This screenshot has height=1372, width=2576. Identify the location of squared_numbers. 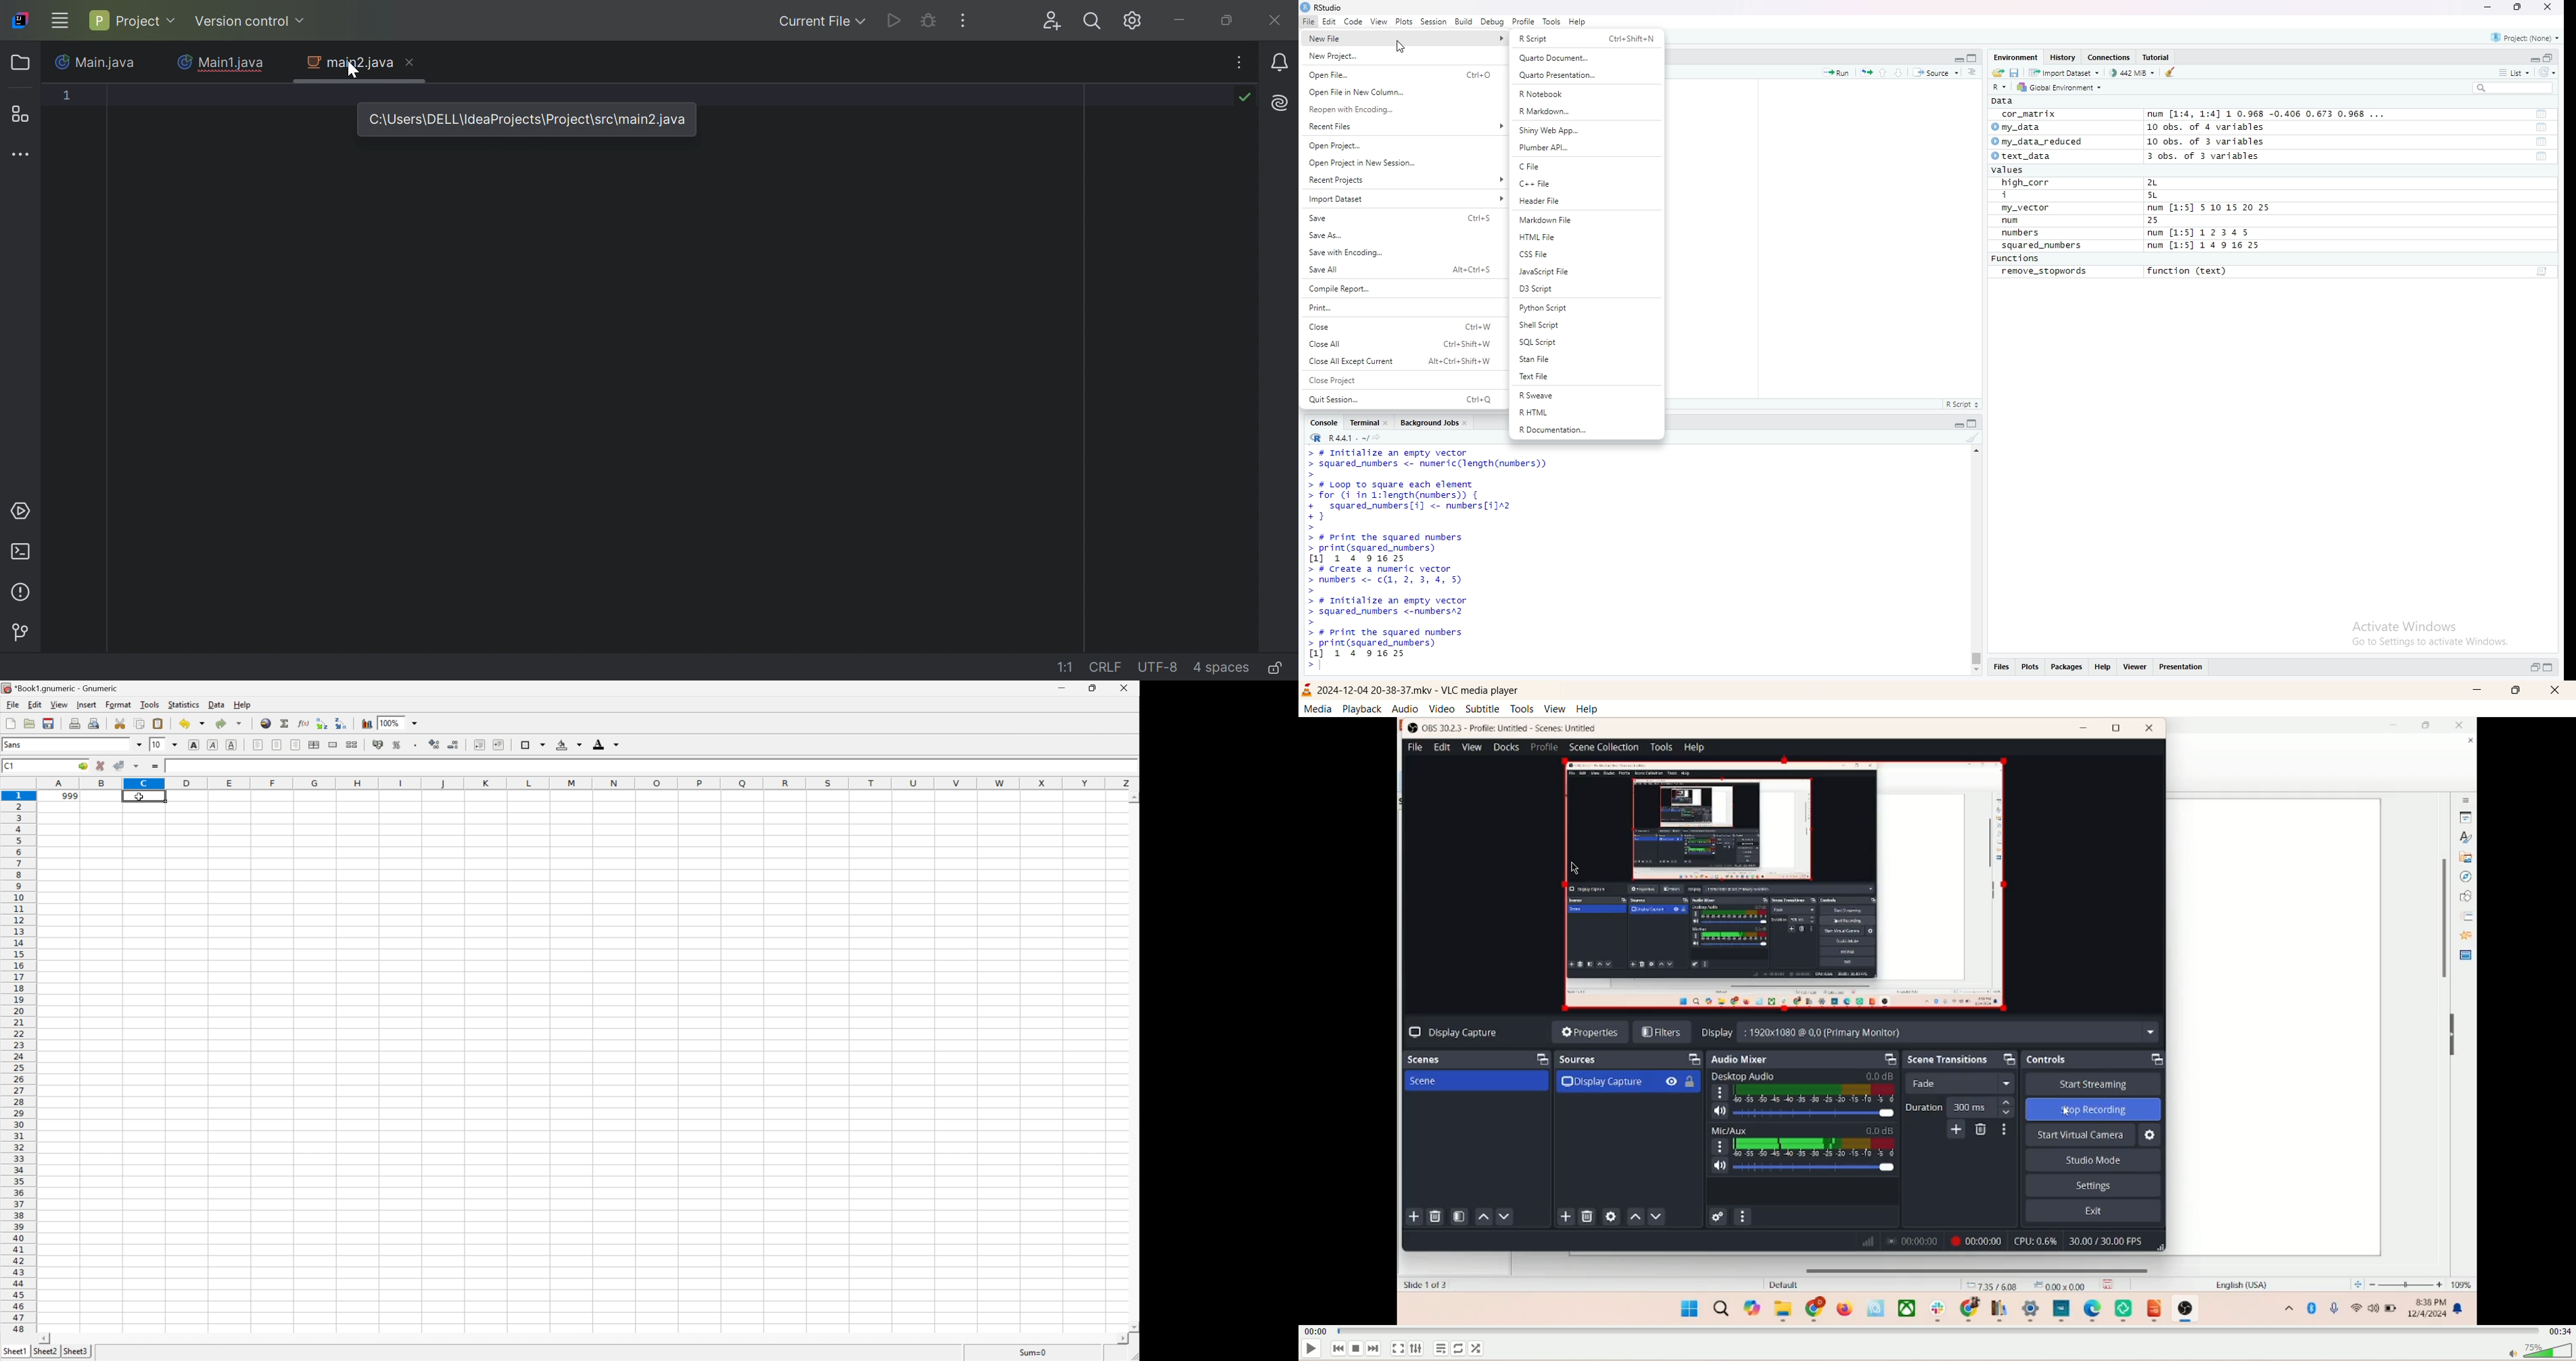
(2043, 245).